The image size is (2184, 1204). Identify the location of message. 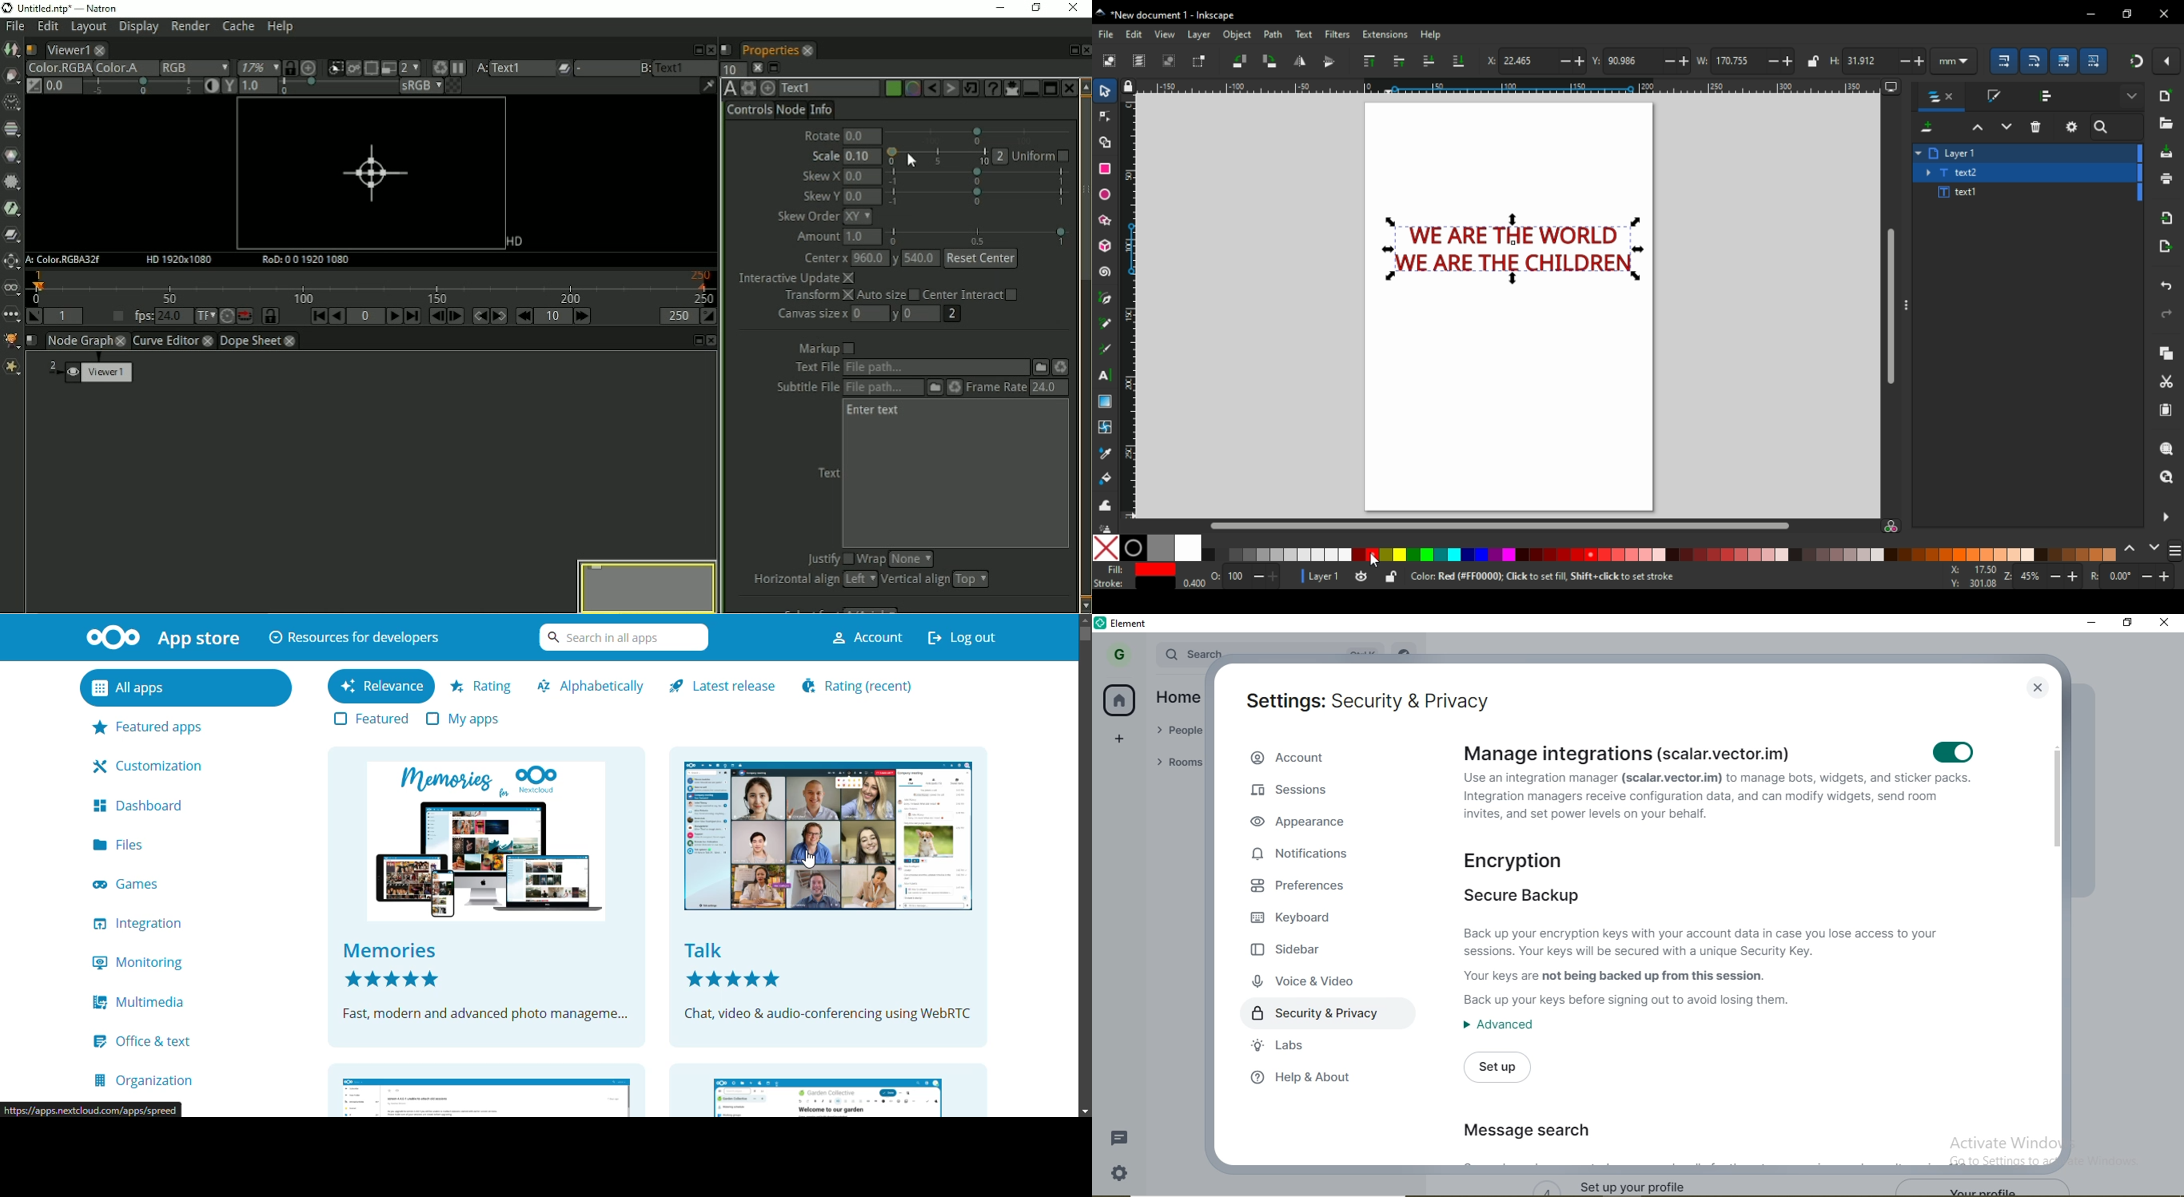
(1122, 1138).